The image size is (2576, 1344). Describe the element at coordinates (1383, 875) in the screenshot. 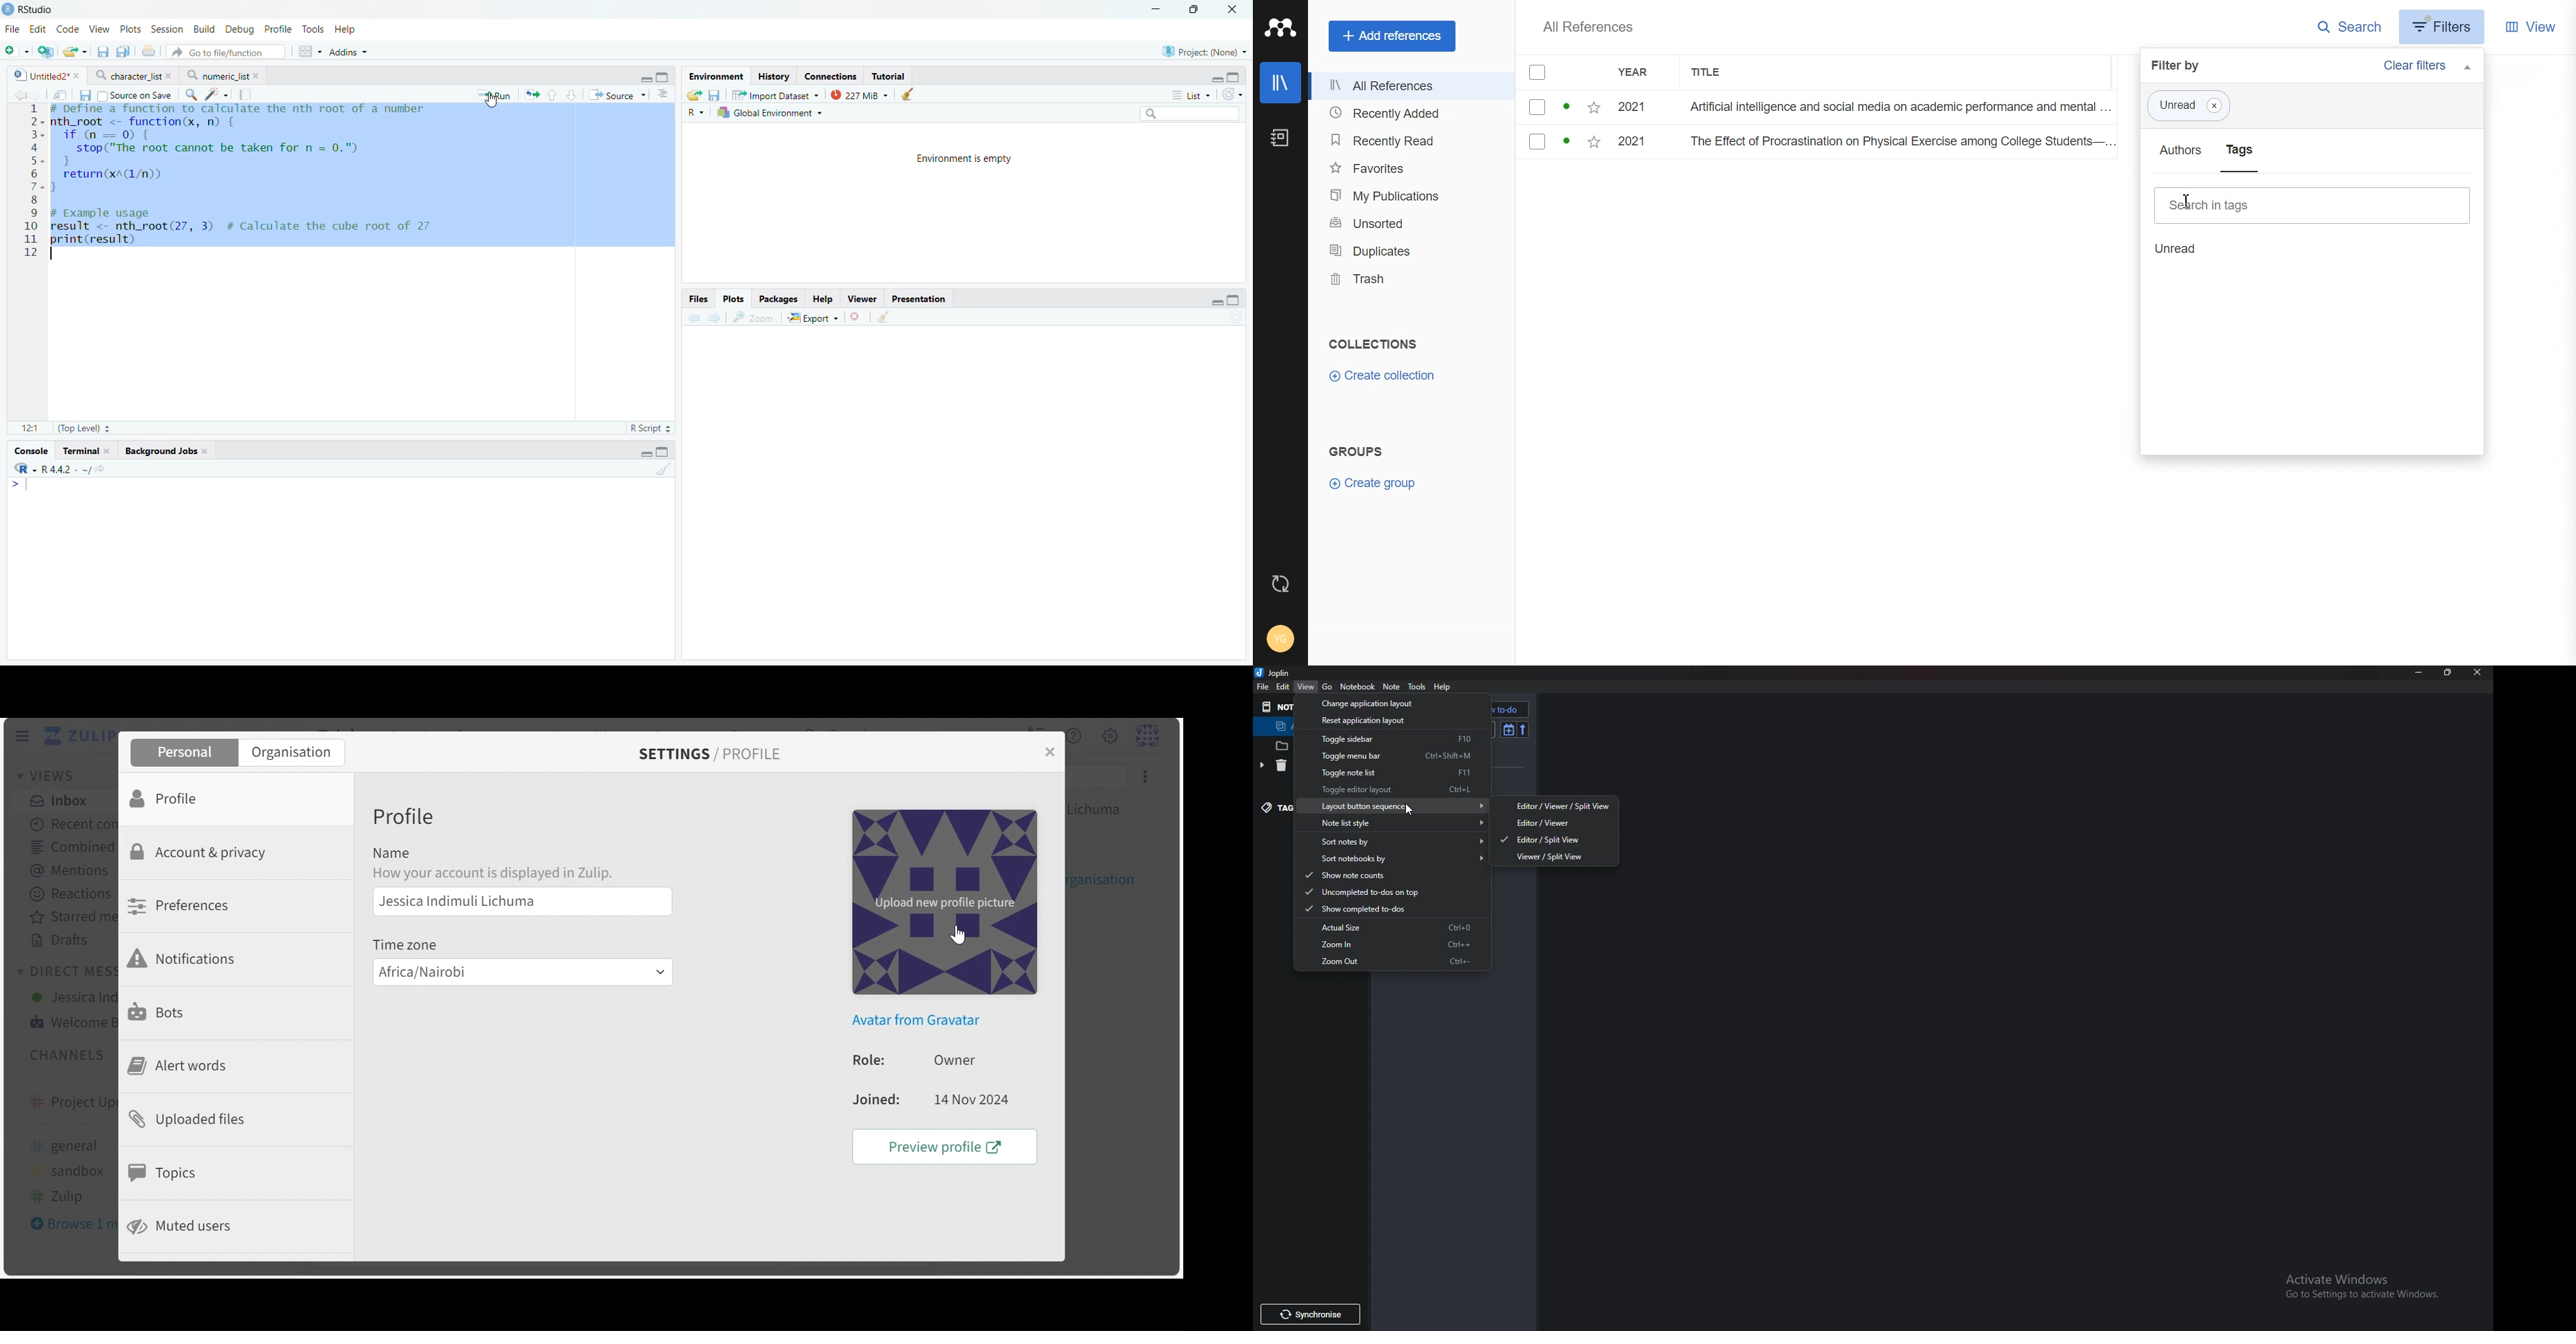

I see `Show note counts` at that location.